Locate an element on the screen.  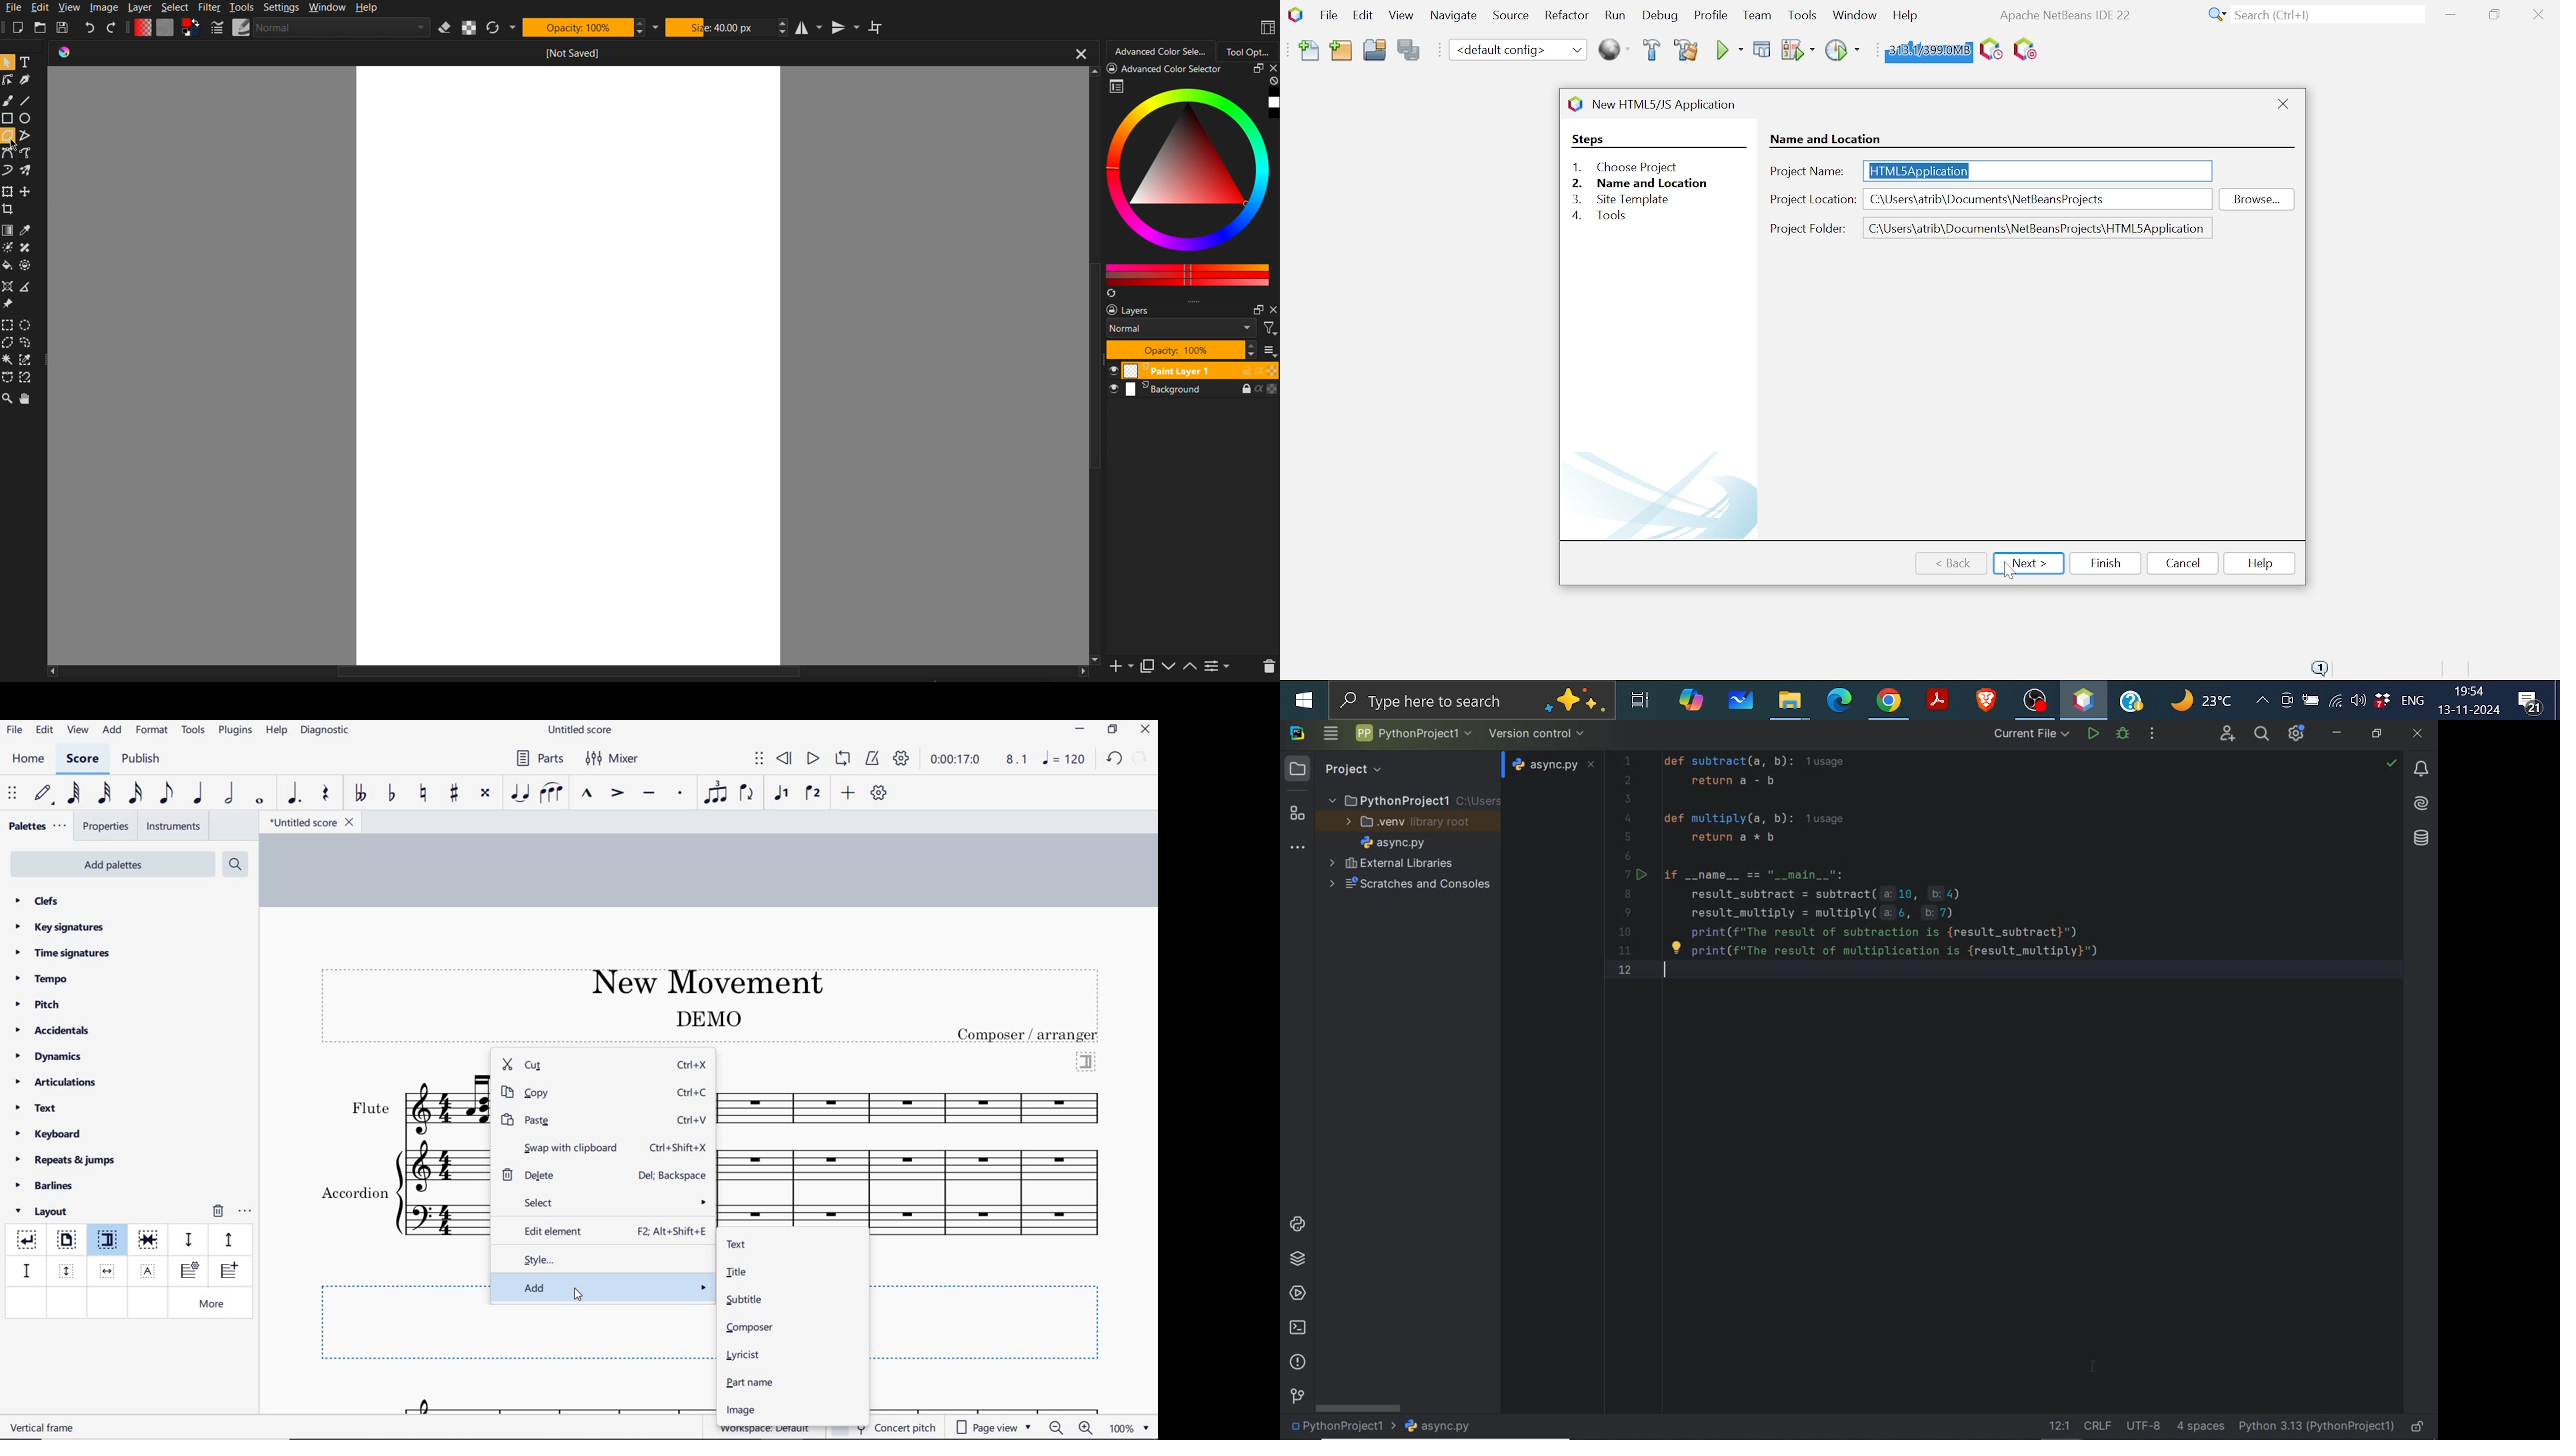
filter is located at coordinates (1270, 328).